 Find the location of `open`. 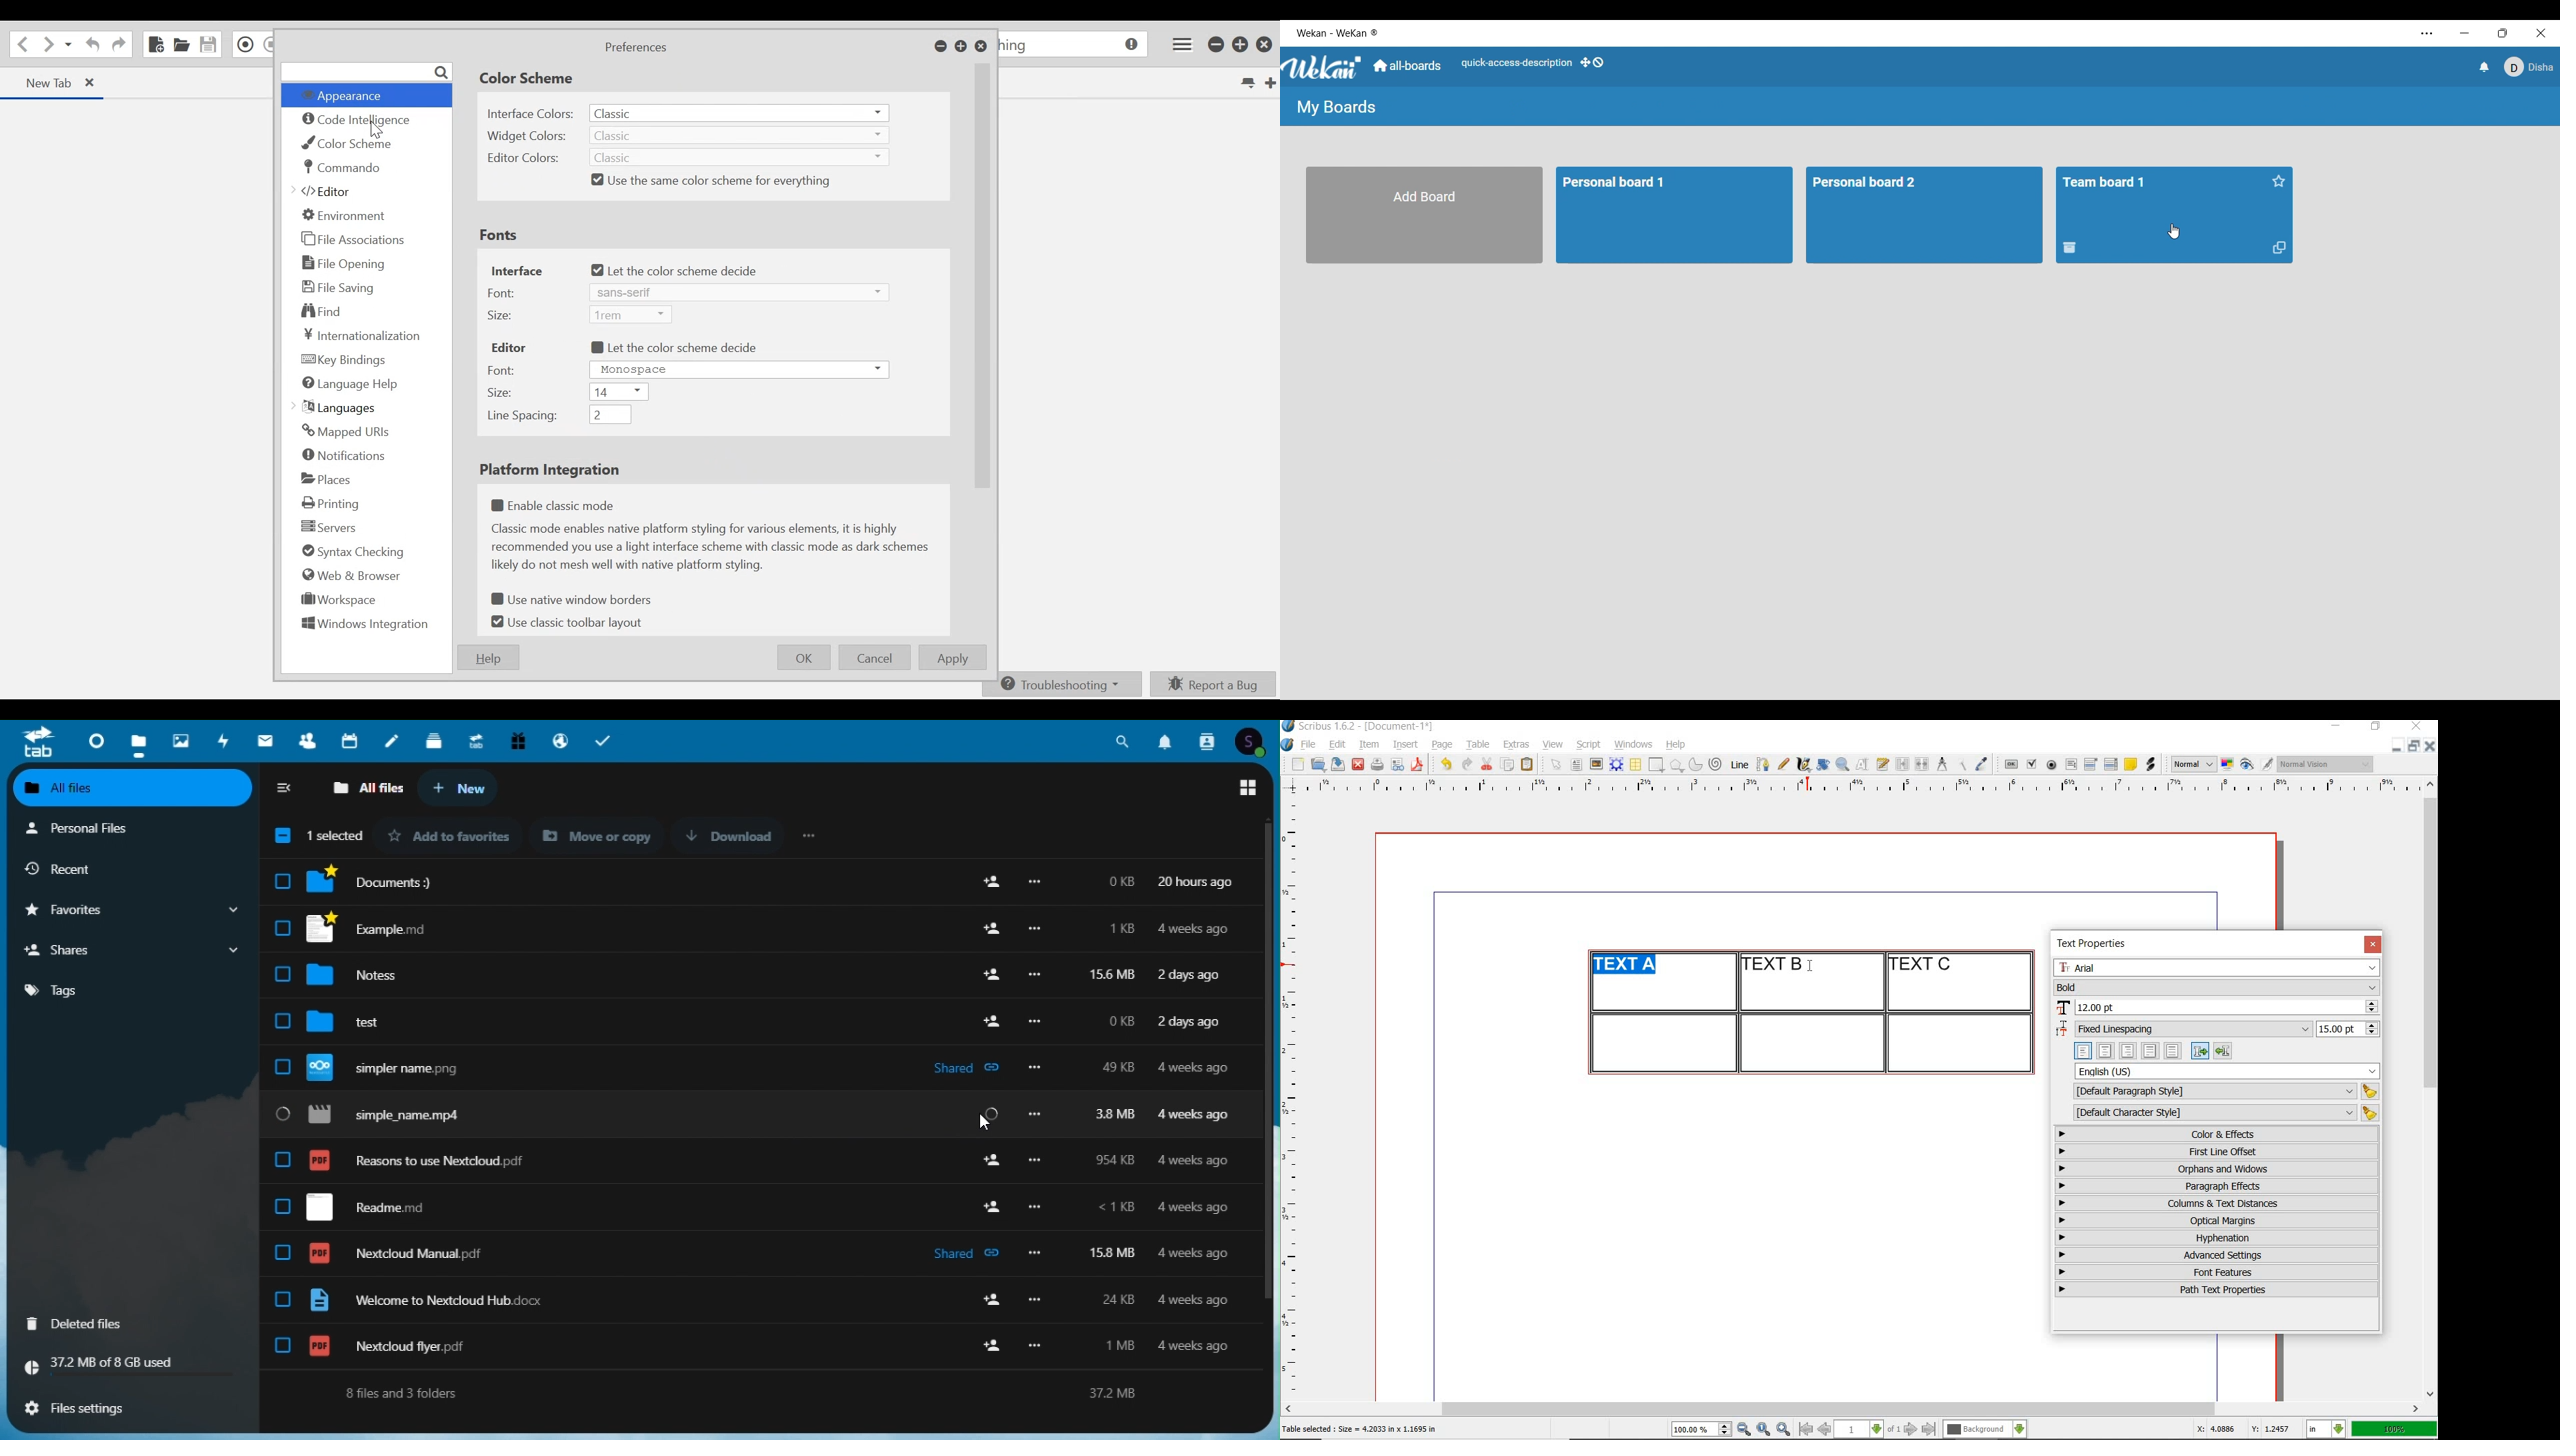

open is located at coordinates (1317, 763).